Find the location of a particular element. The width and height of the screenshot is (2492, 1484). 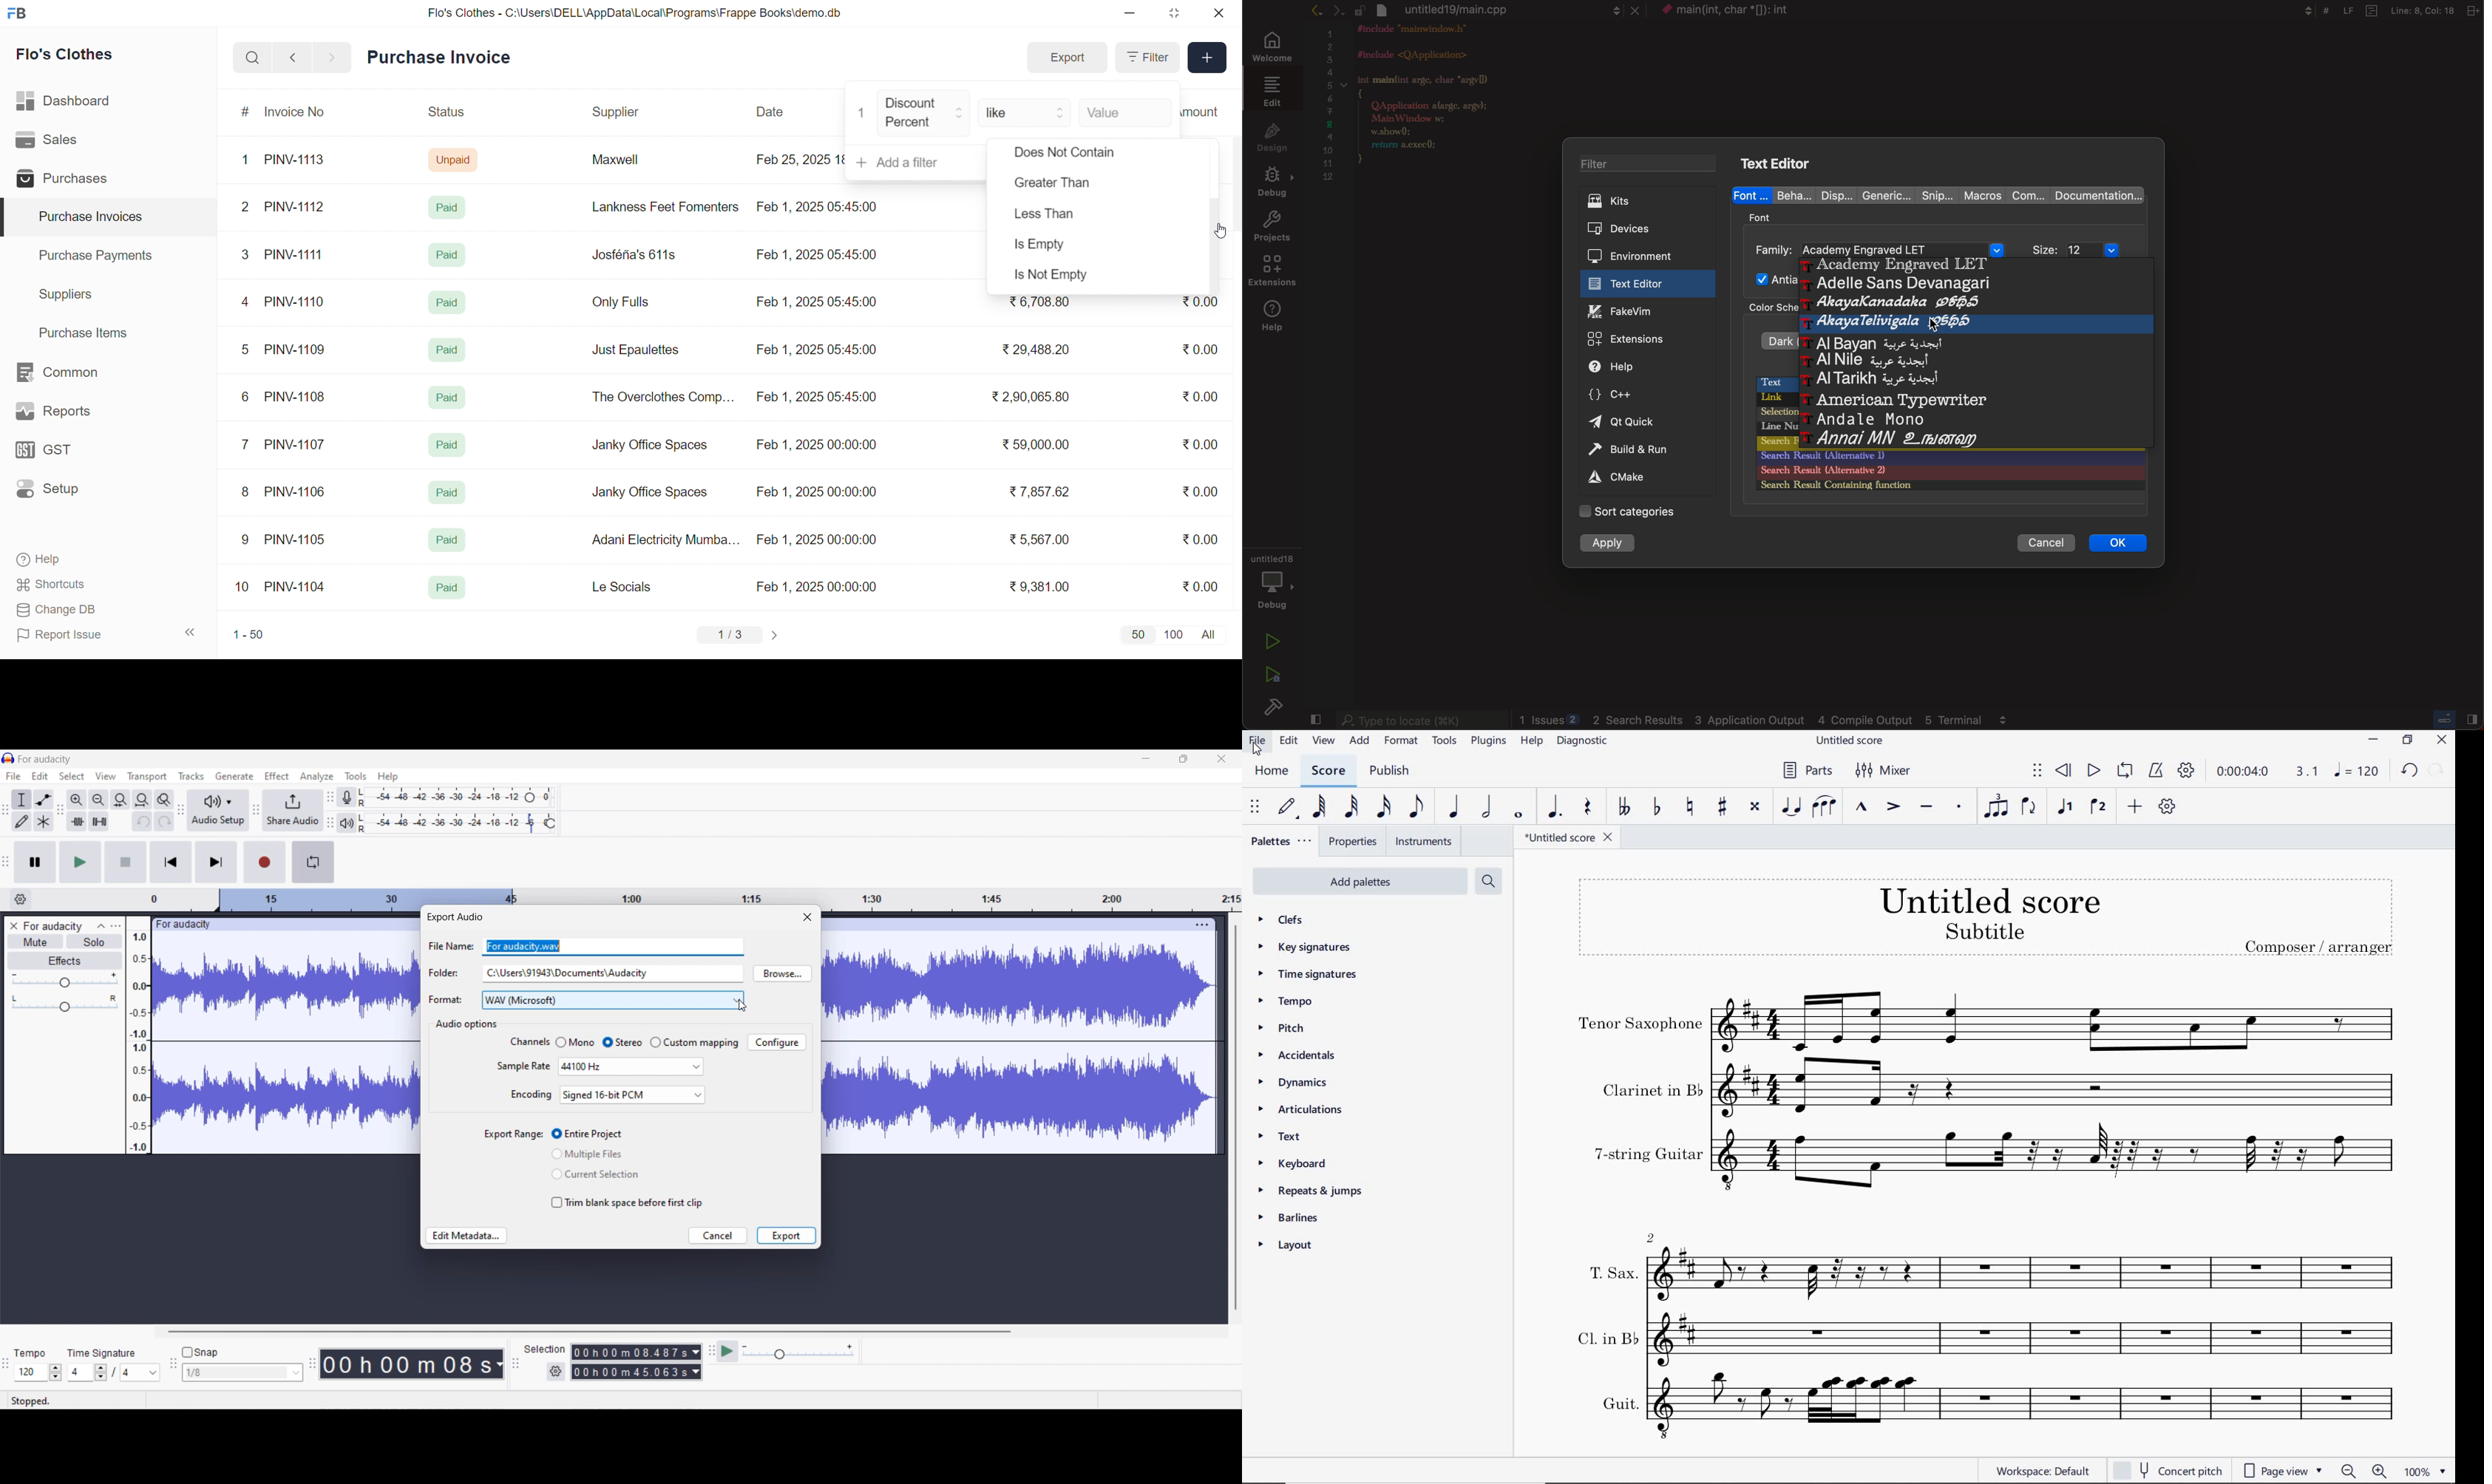

Effect menu is located at coordinates (276, 775).